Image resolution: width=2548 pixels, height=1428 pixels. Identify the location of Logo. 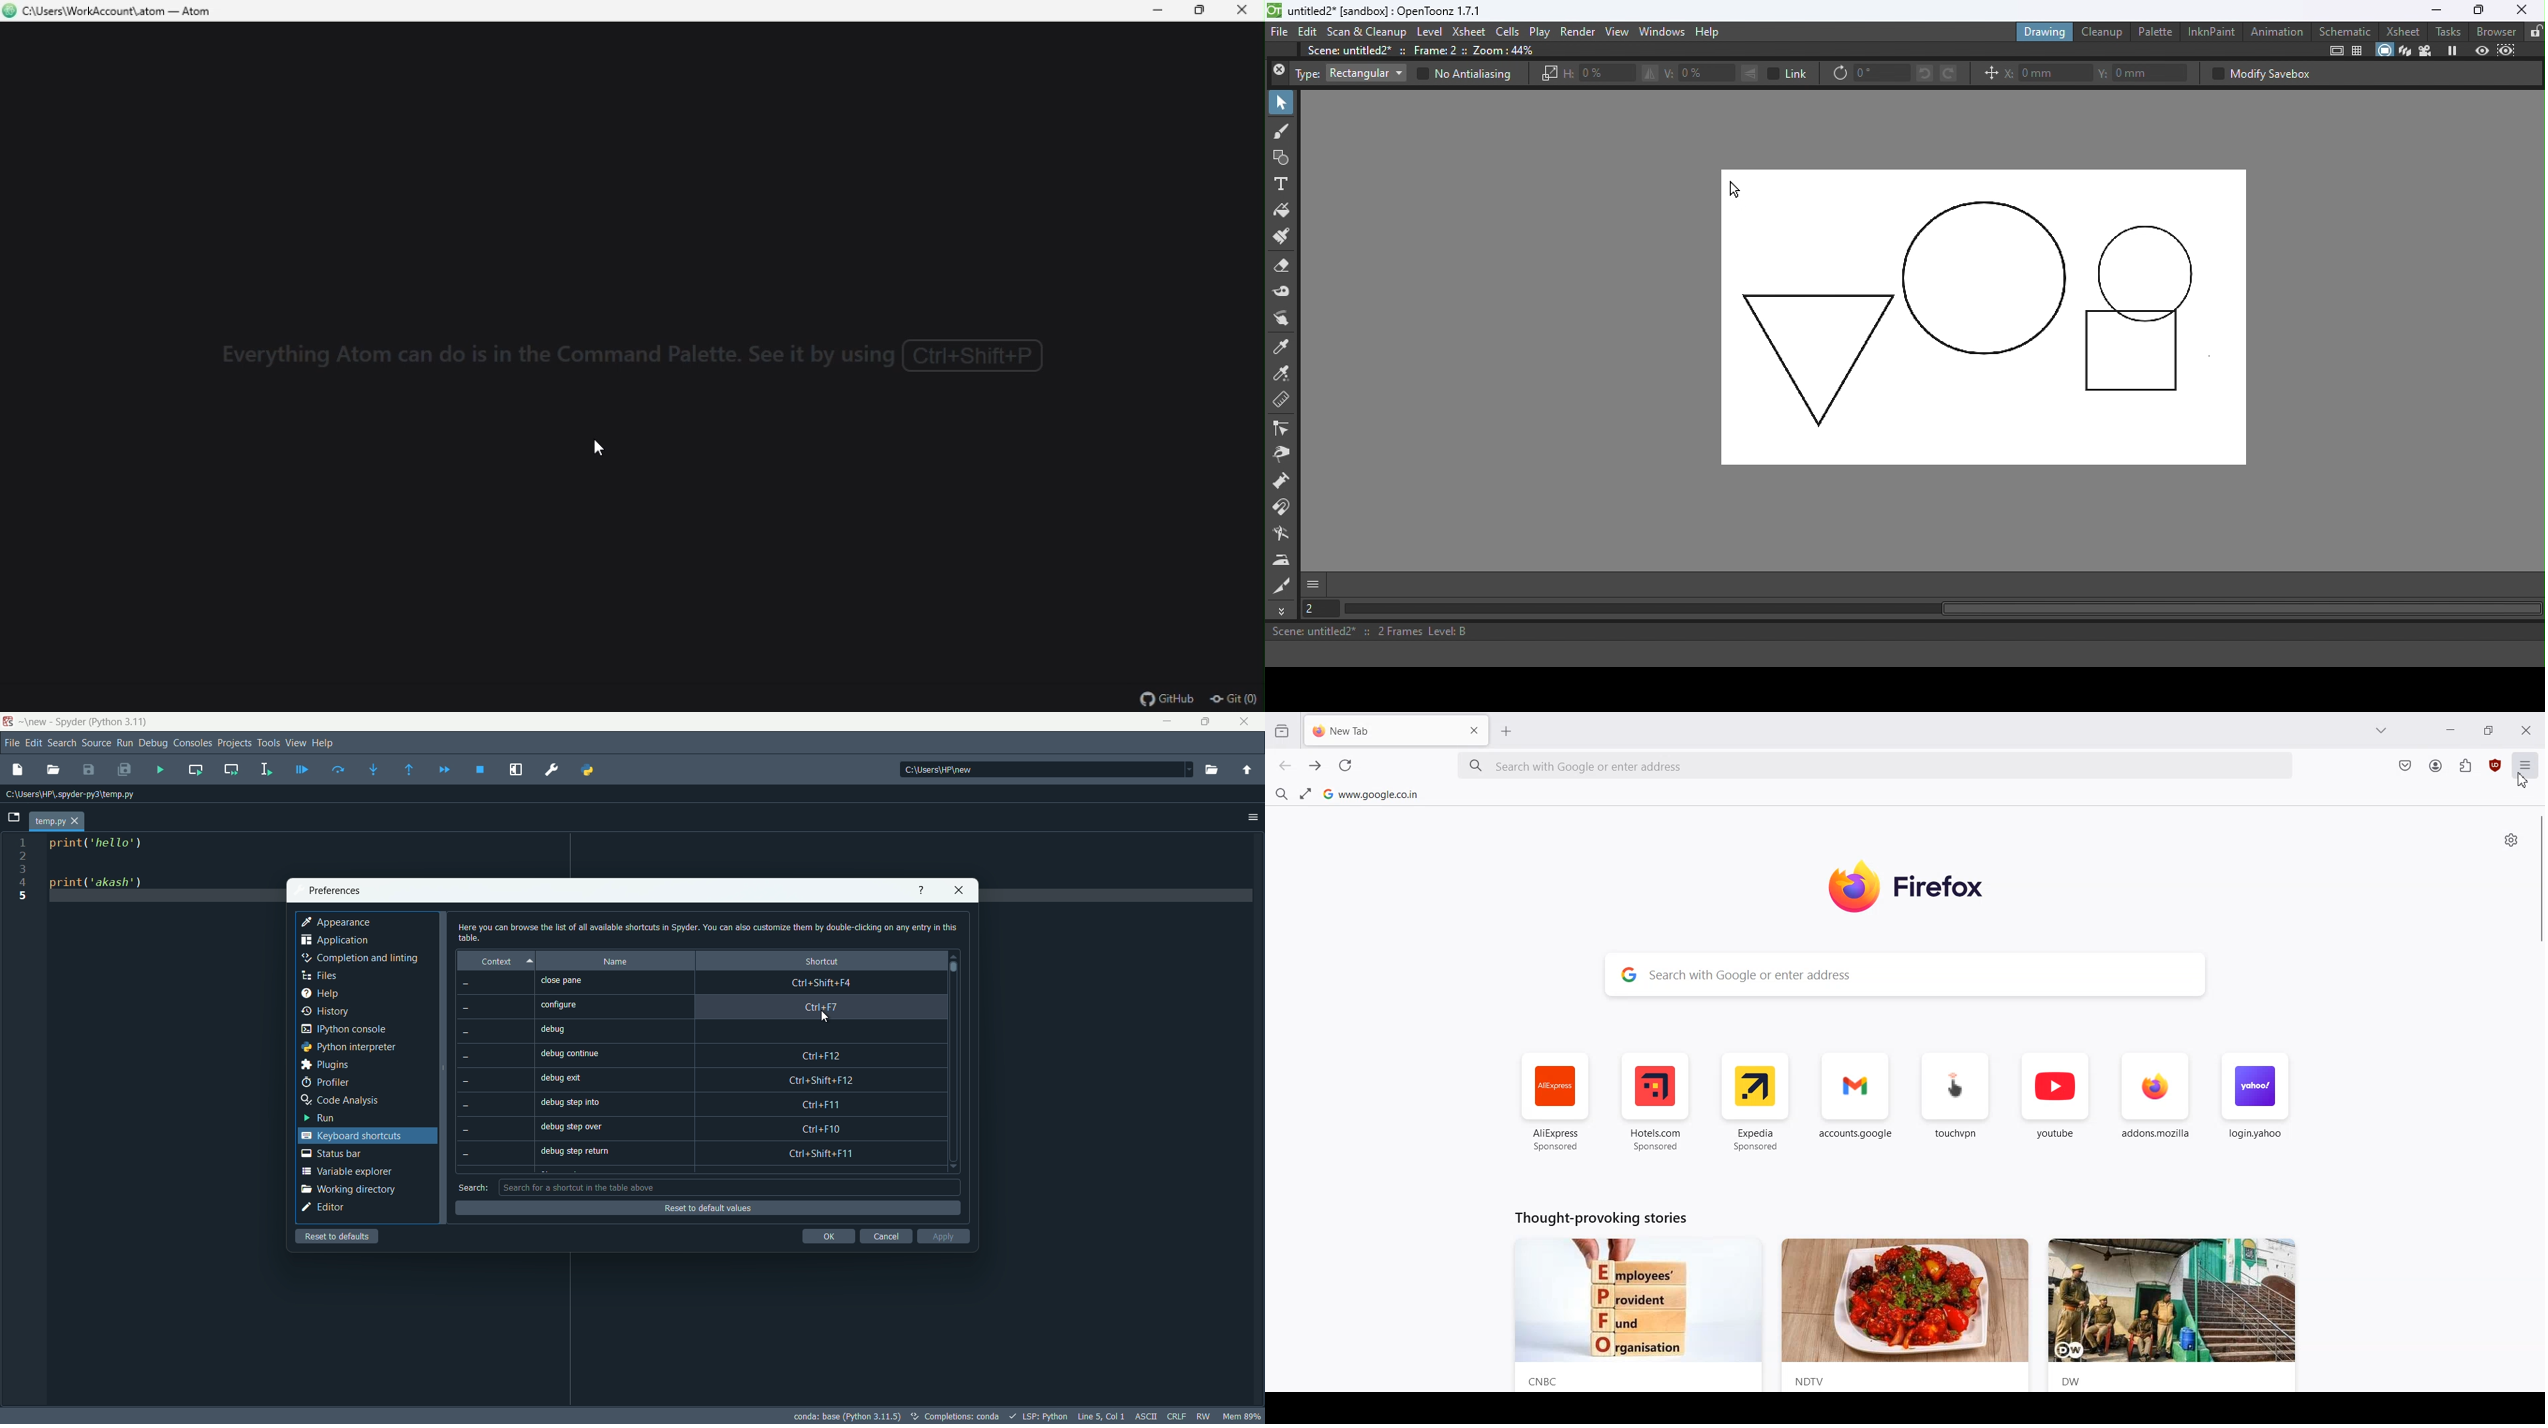
(1925, 887).